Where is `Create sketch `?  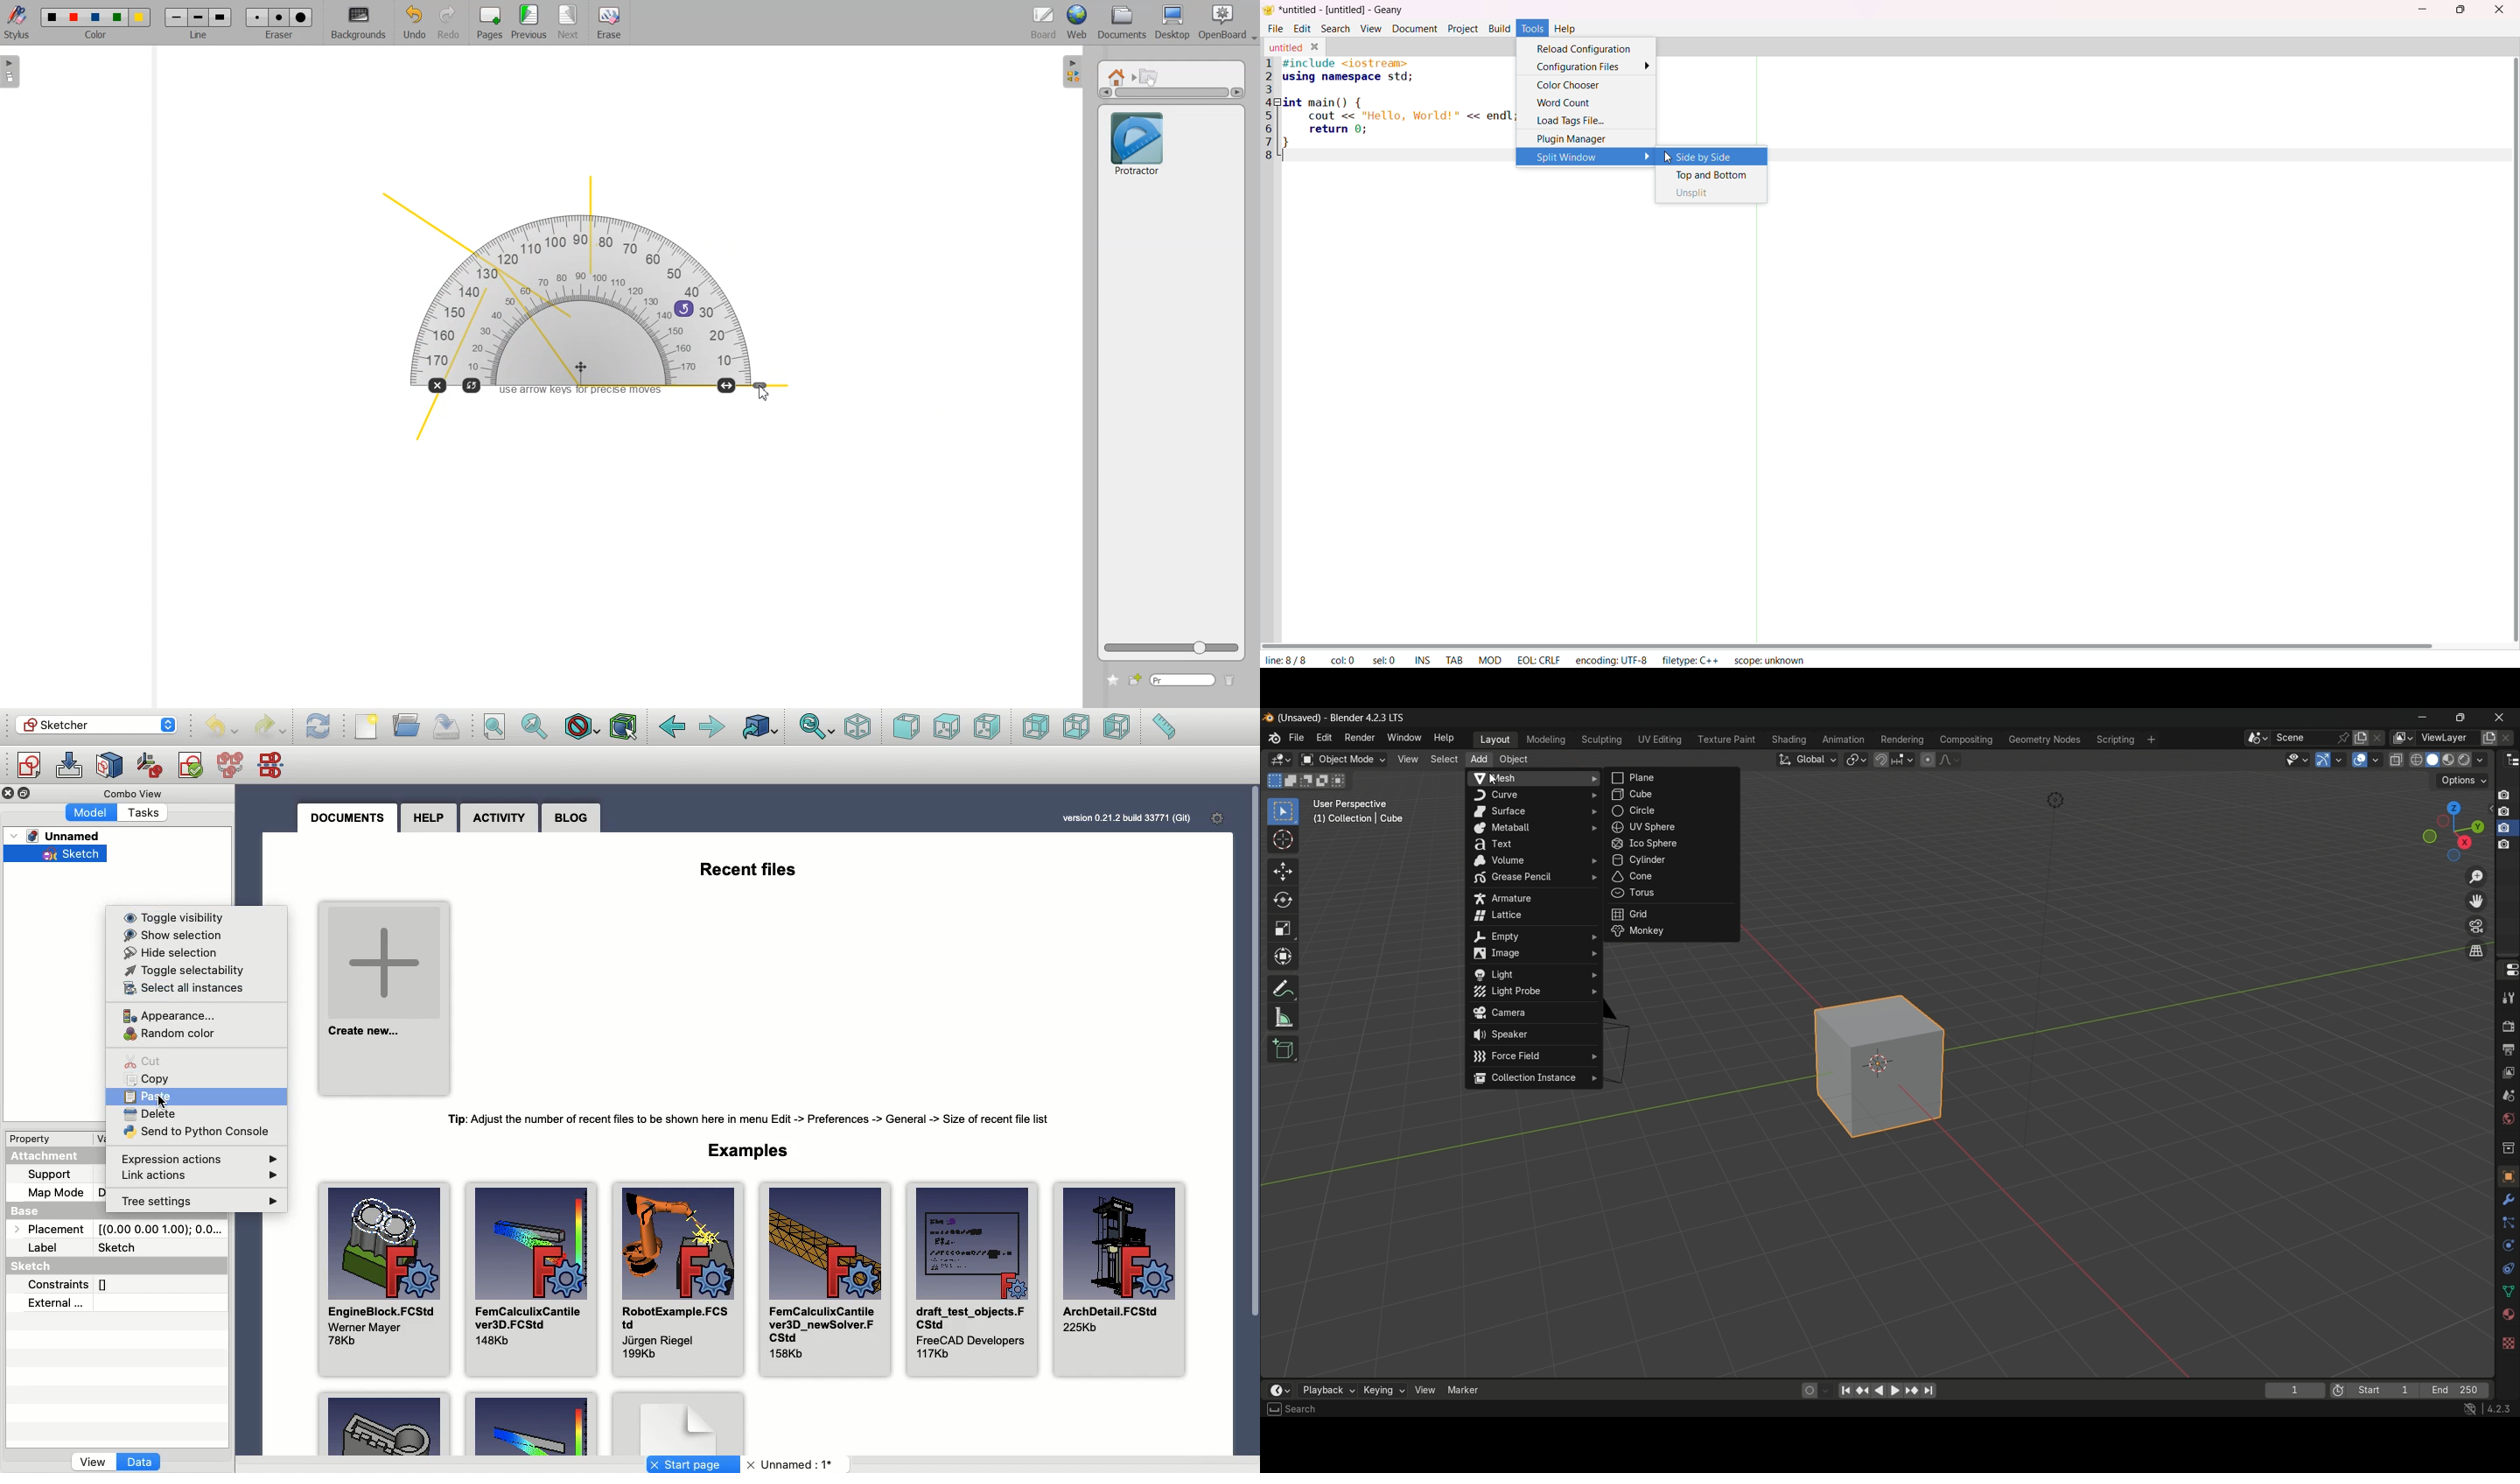 Create sketch  is located at coordinates (28, 768).